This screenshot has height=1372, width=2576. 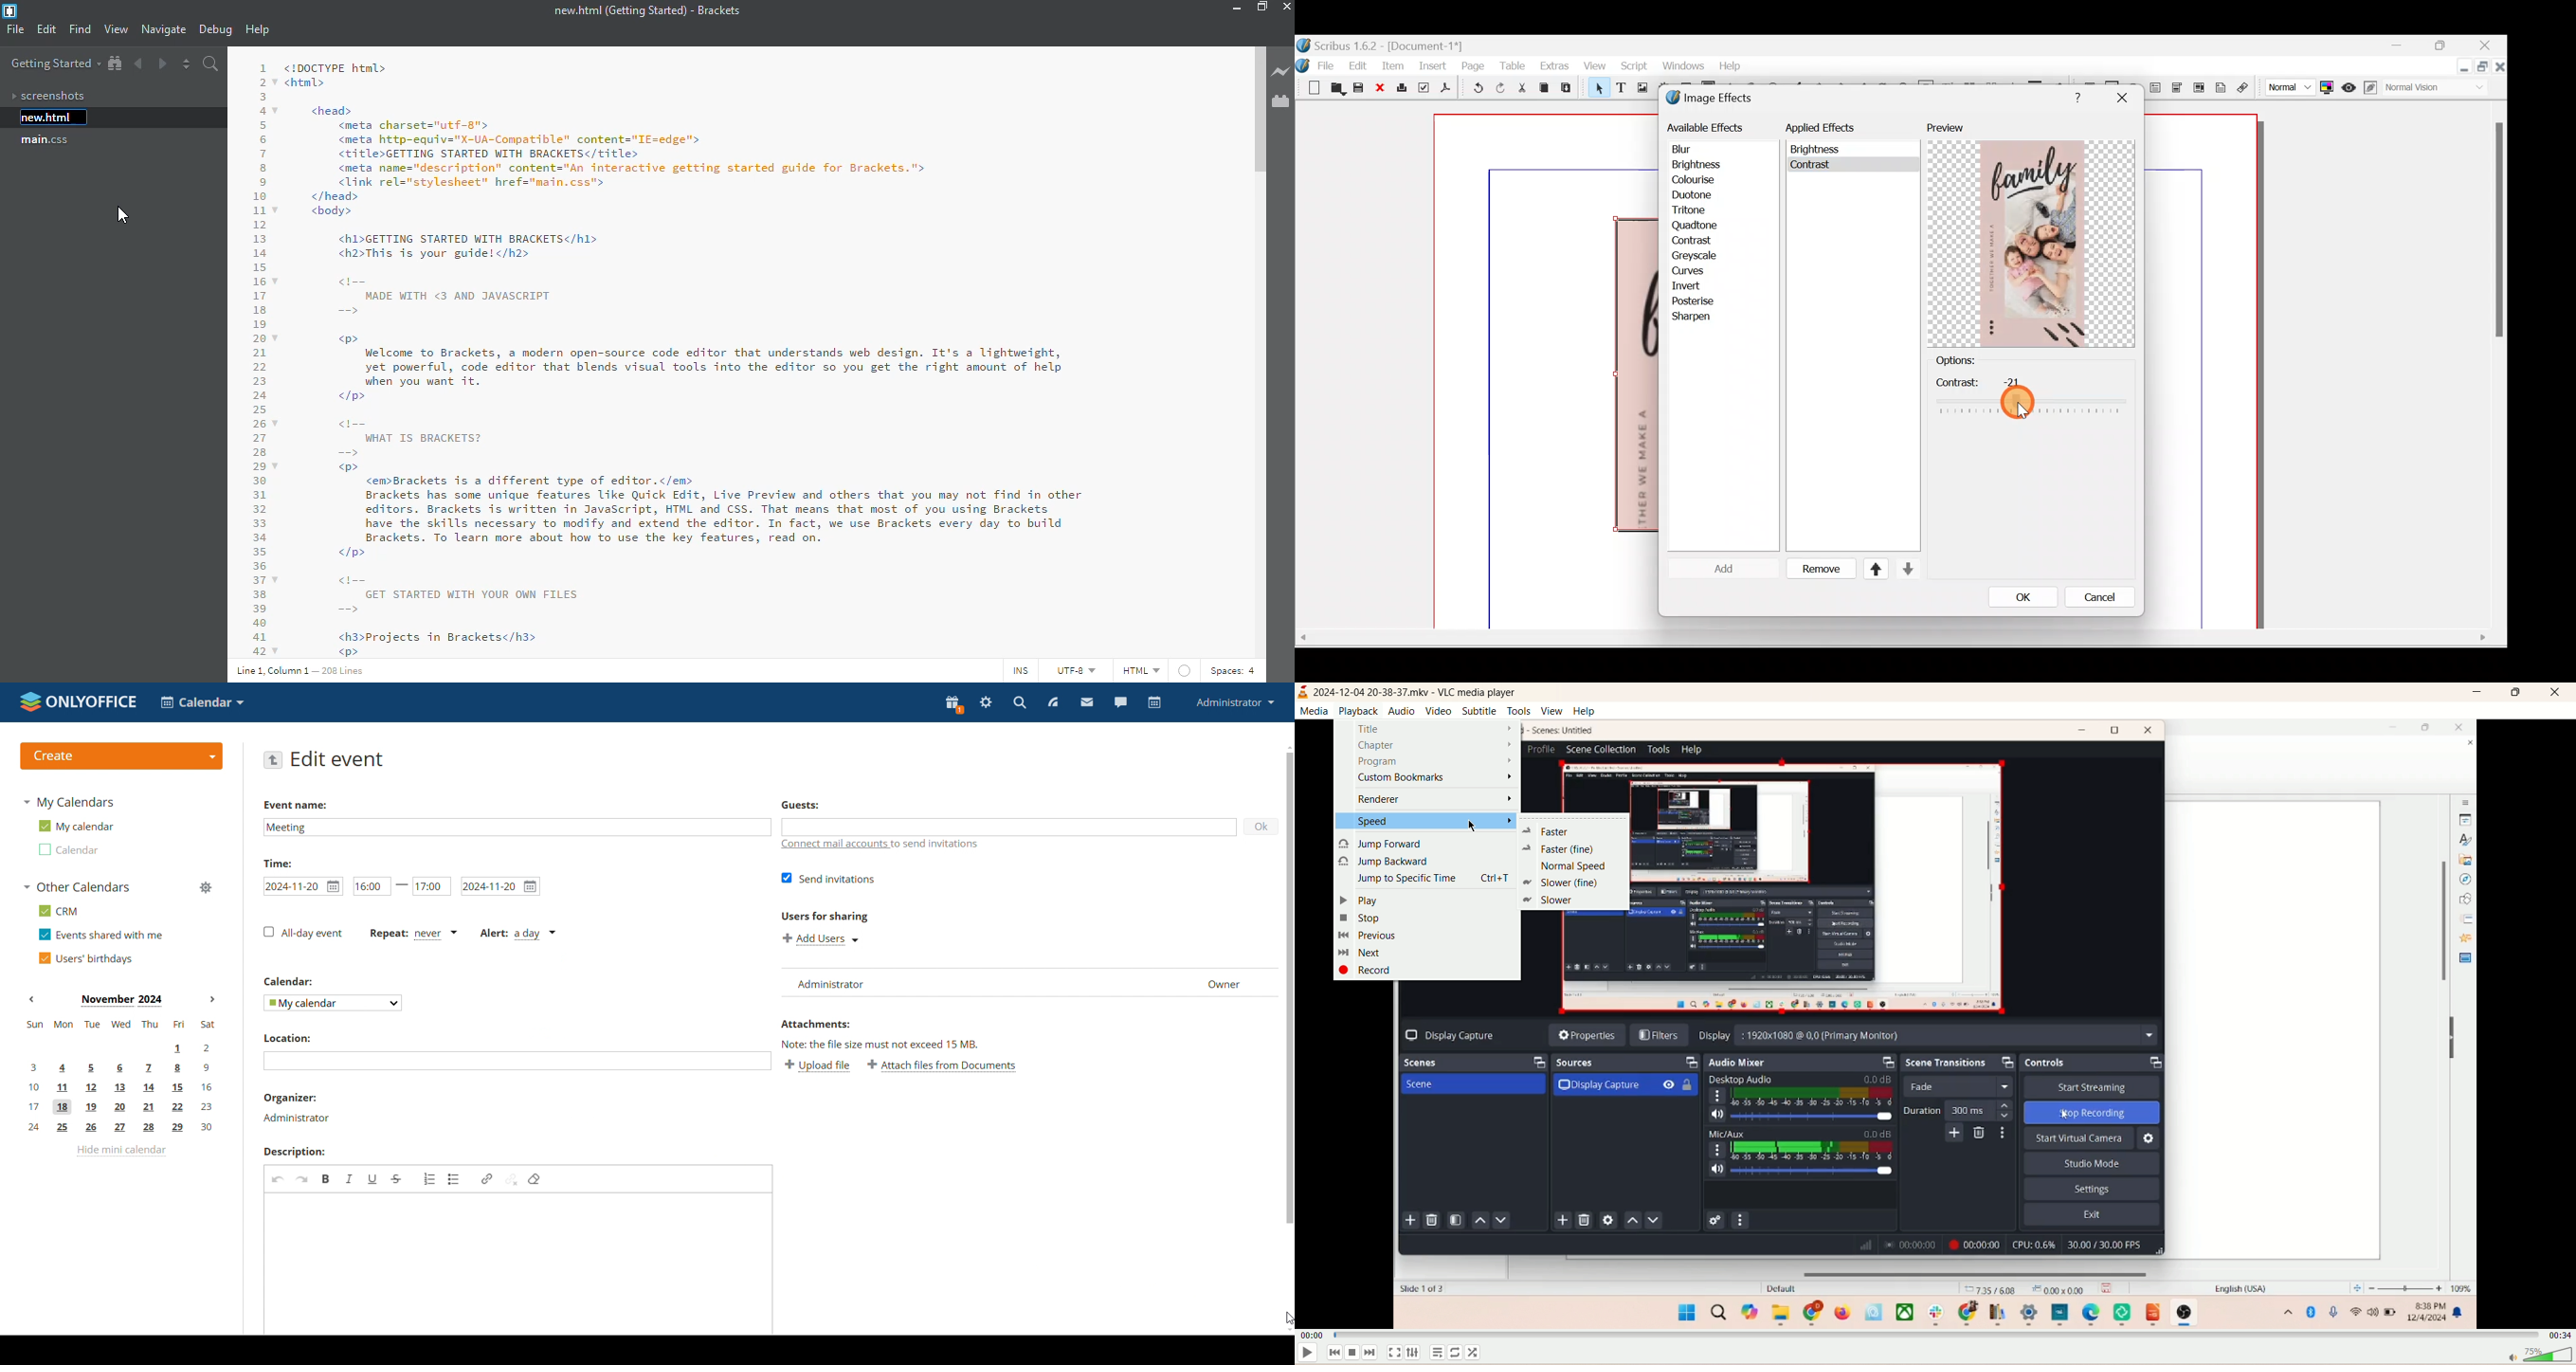 I want to click on Redo, so click(x=1500, y=87).